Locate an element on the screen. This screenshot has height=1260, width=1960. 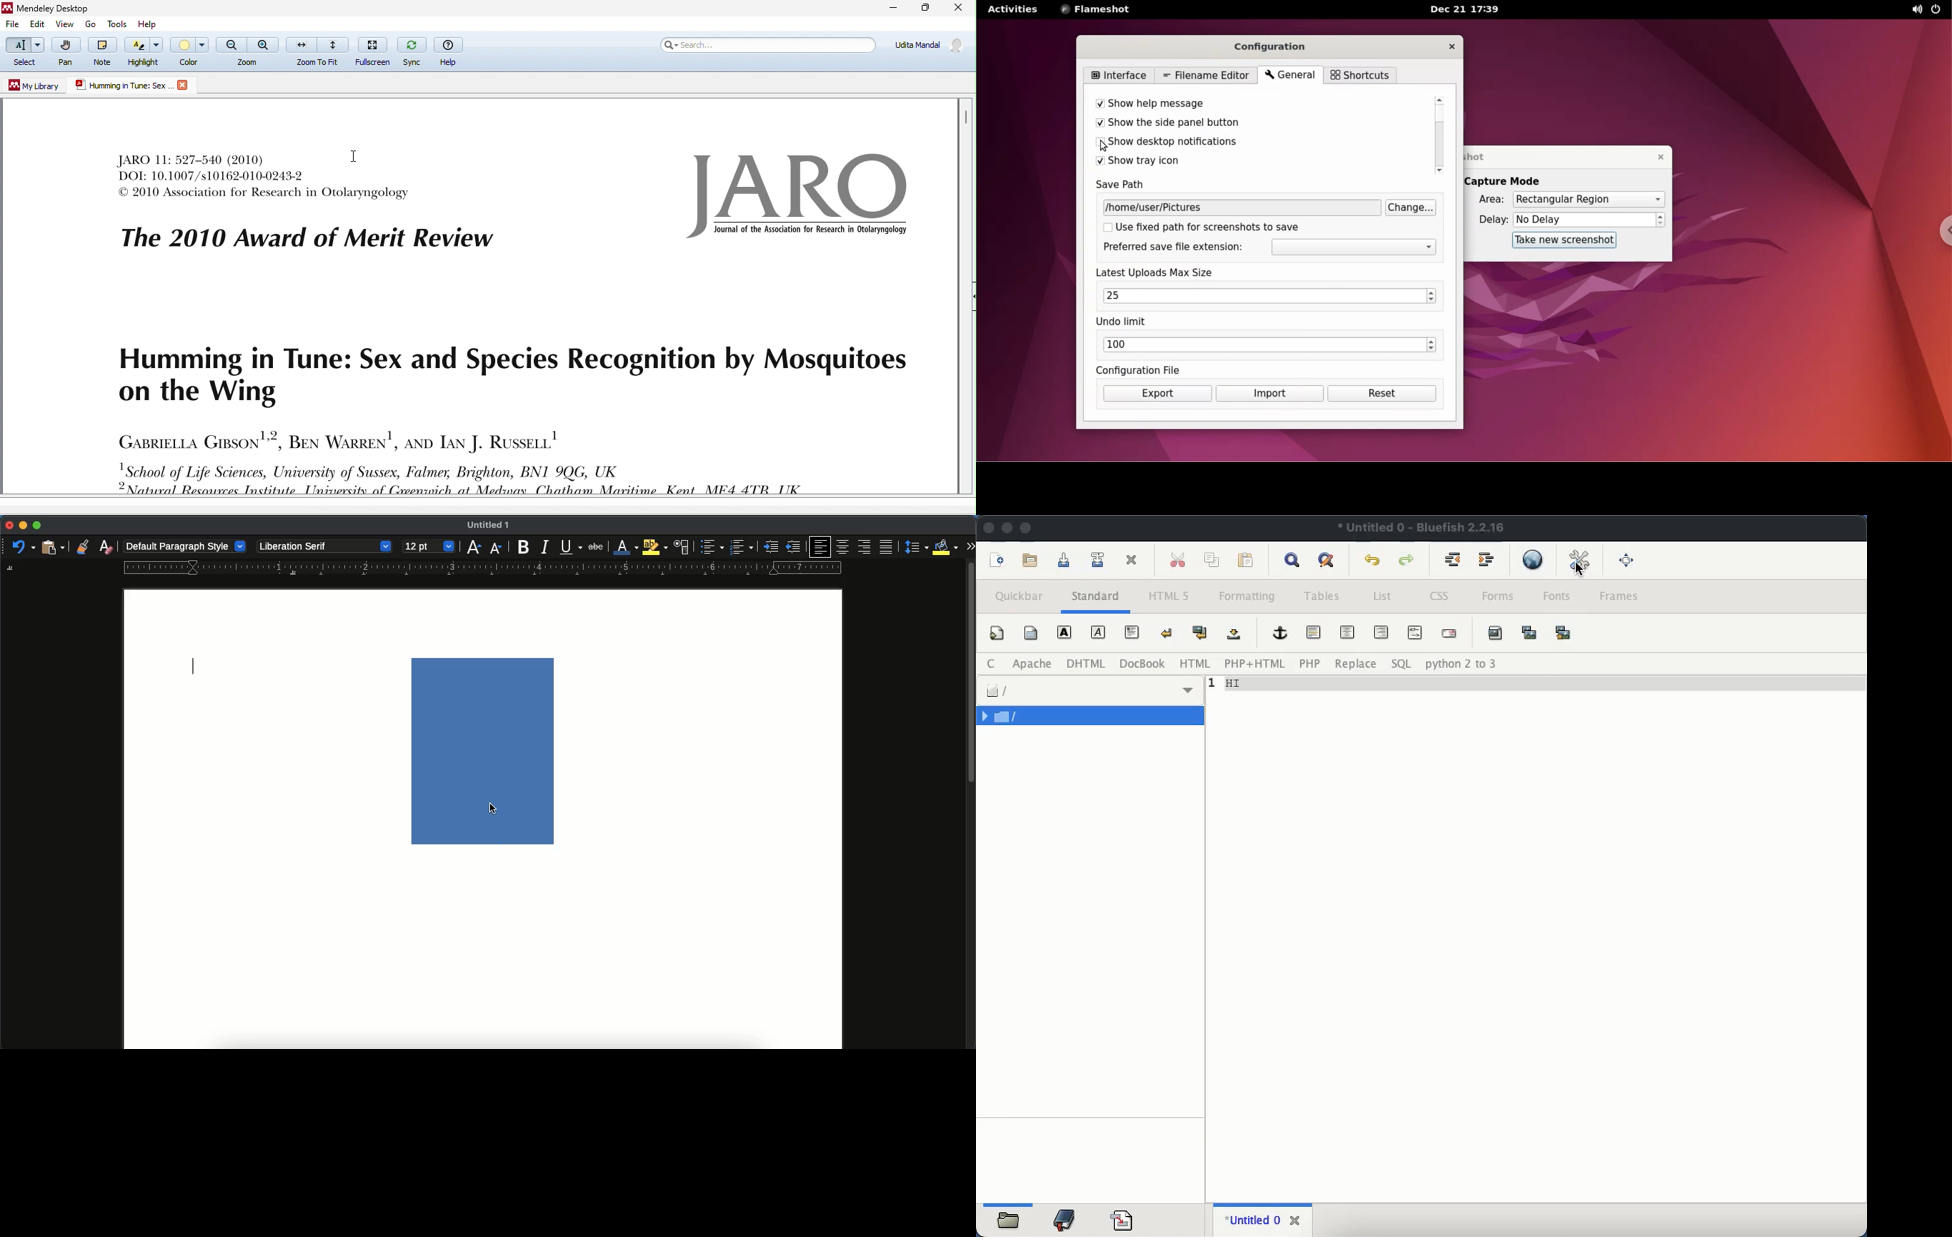
cursor movement is located at coordinates (359, 158).